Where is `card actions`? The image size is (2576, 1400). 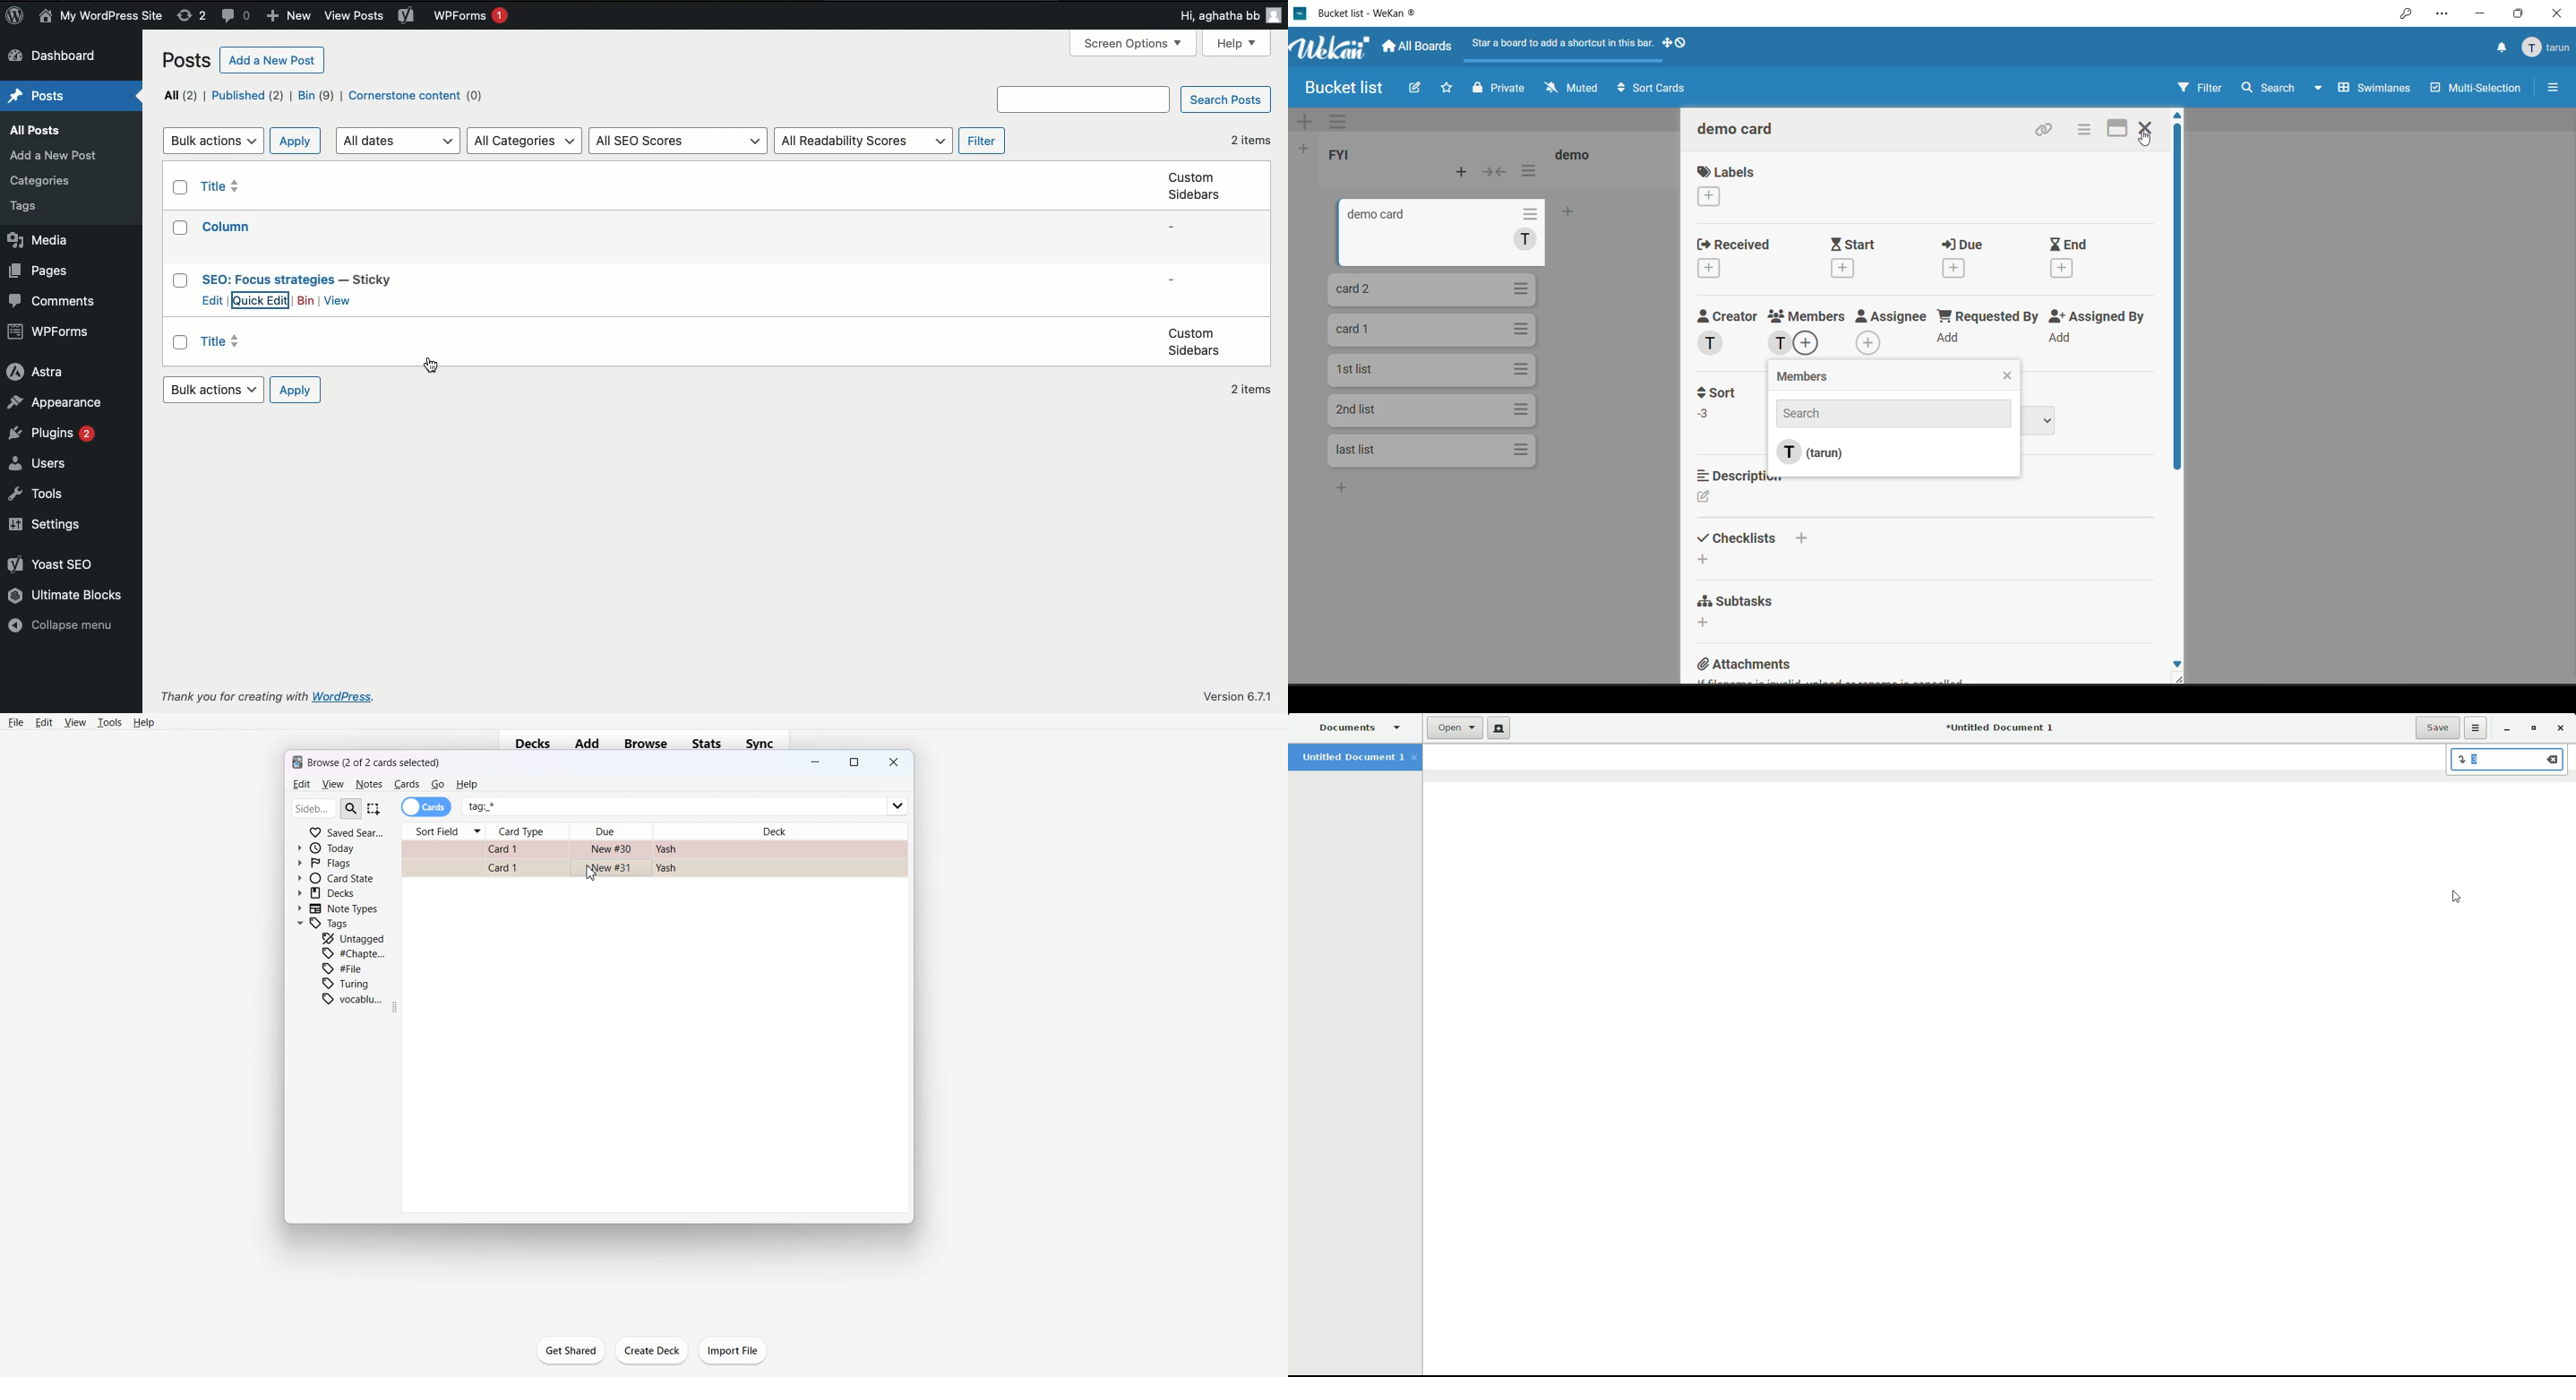
card actions is located at coordinates (1522, 328).